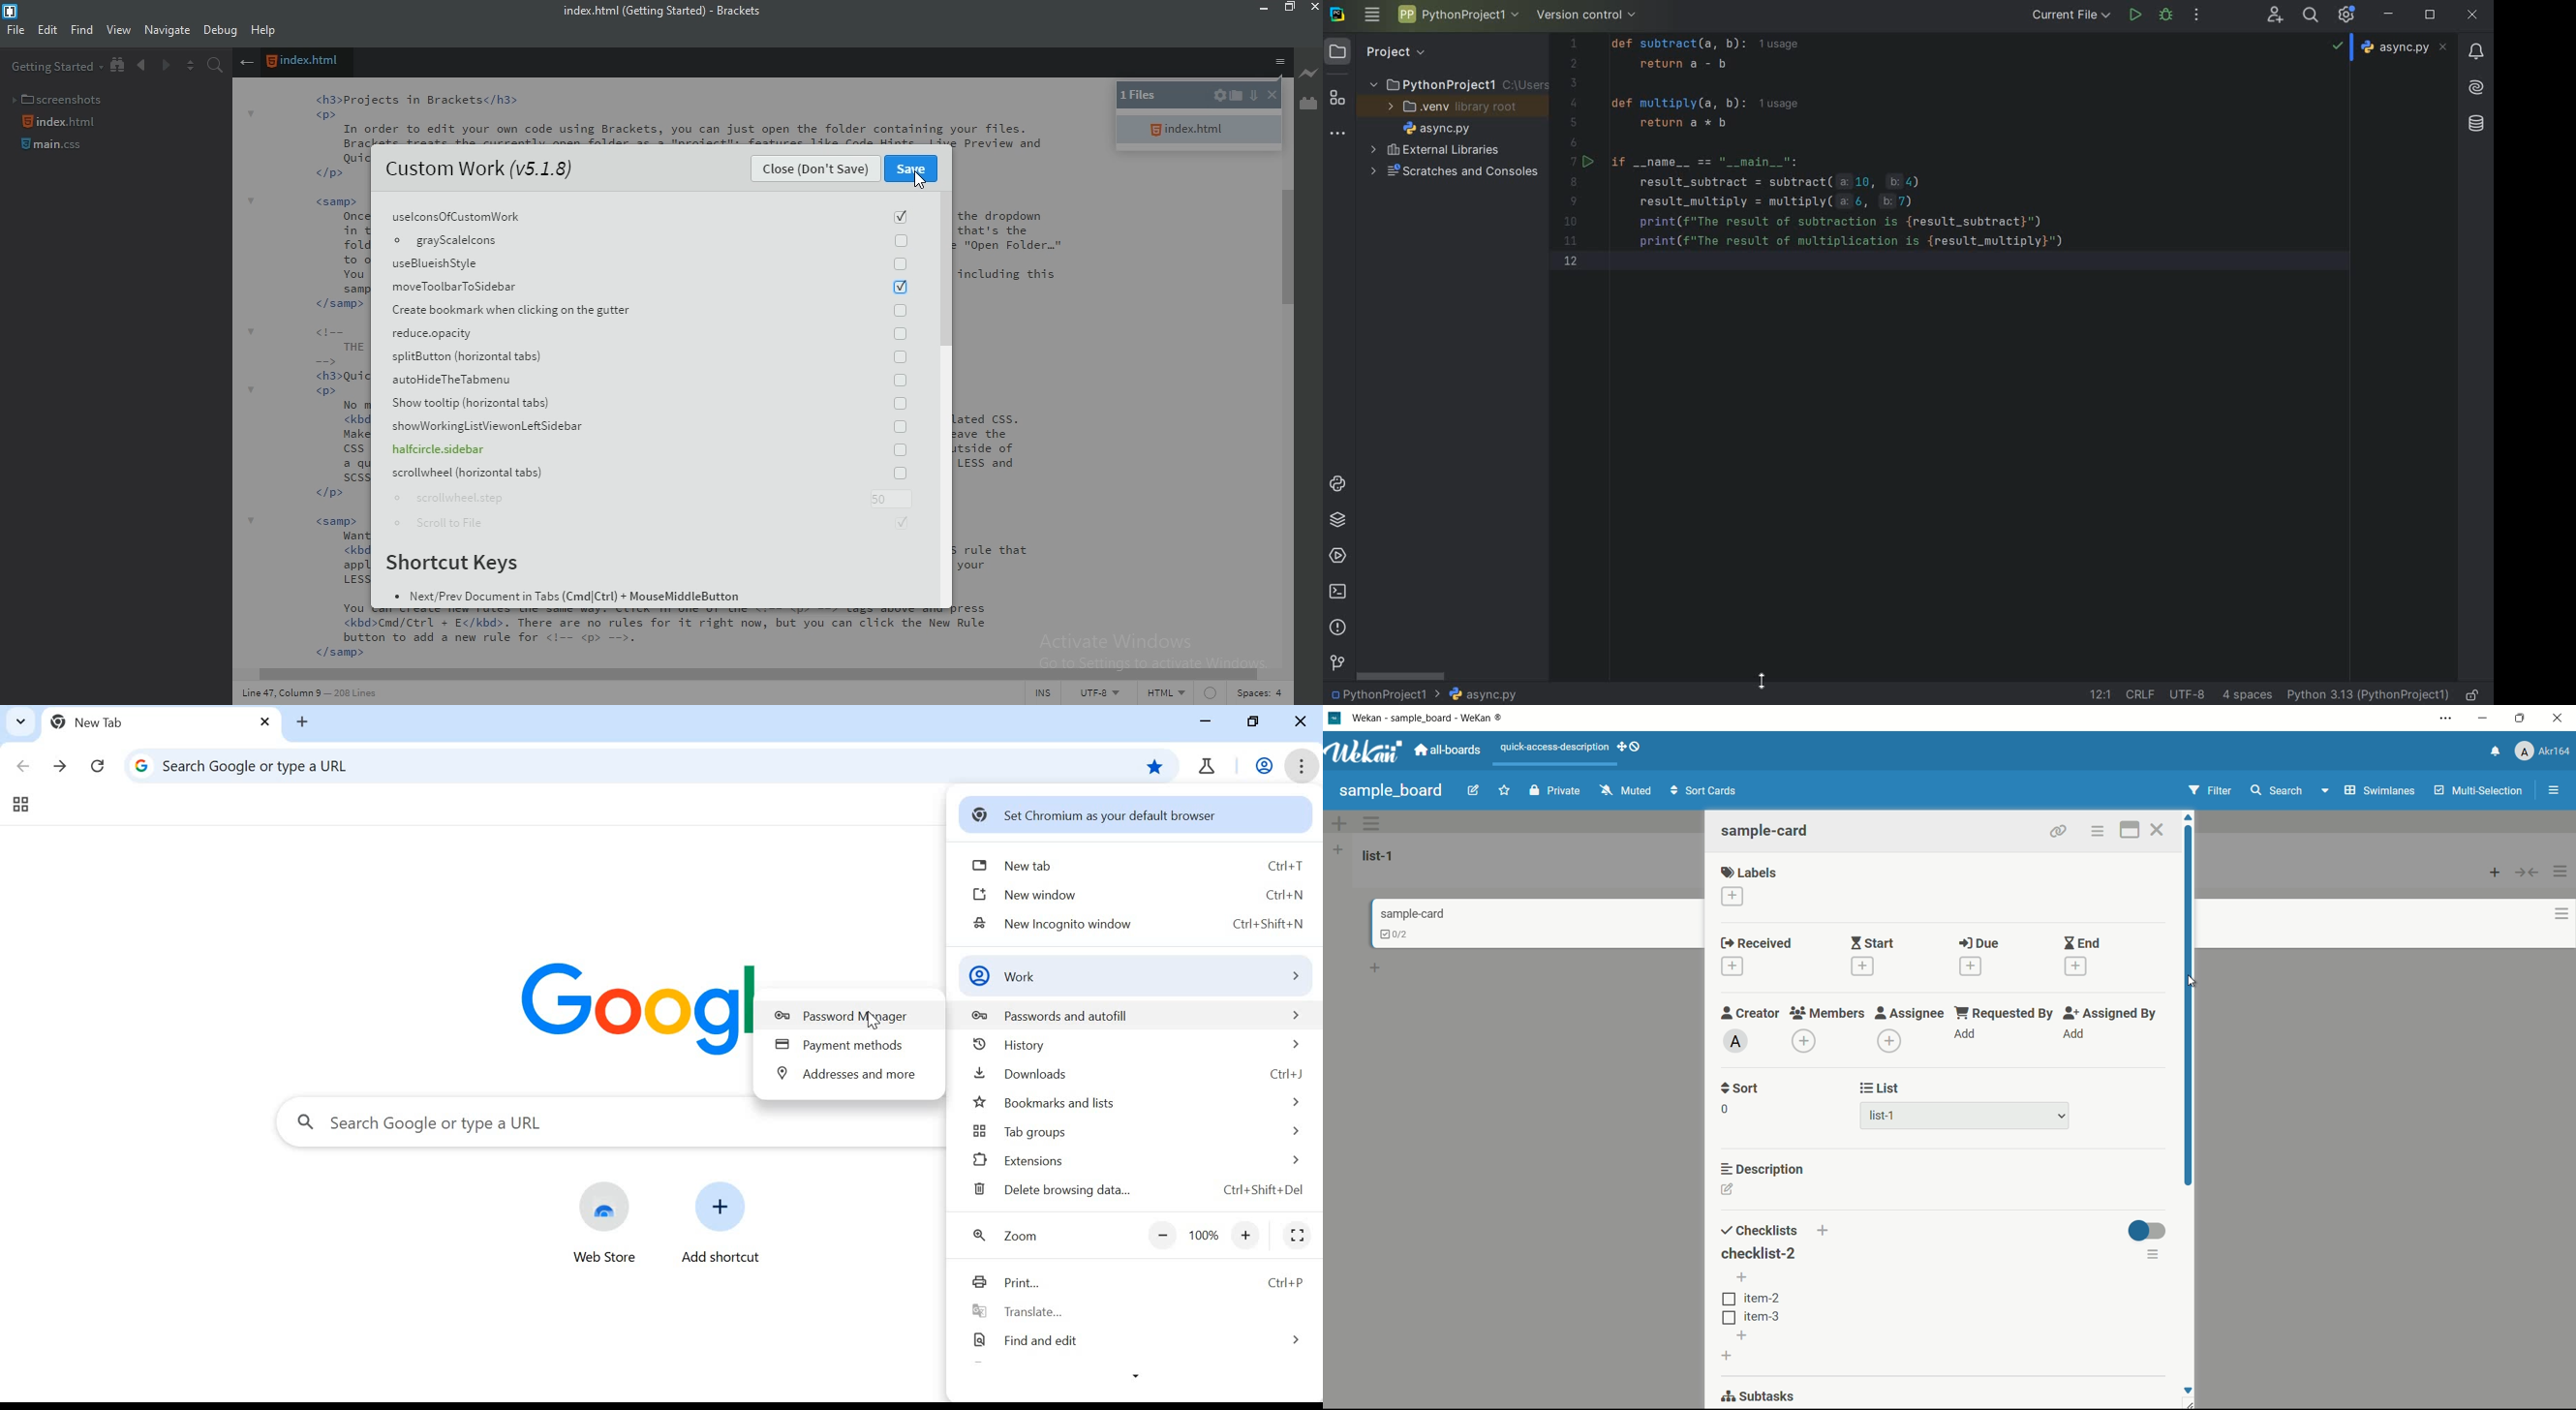 The width and height of the screenshot is (2576, 1428). Describe the element at coordinates (19, 765) in the screenshot. I see `click to go back` at that location.